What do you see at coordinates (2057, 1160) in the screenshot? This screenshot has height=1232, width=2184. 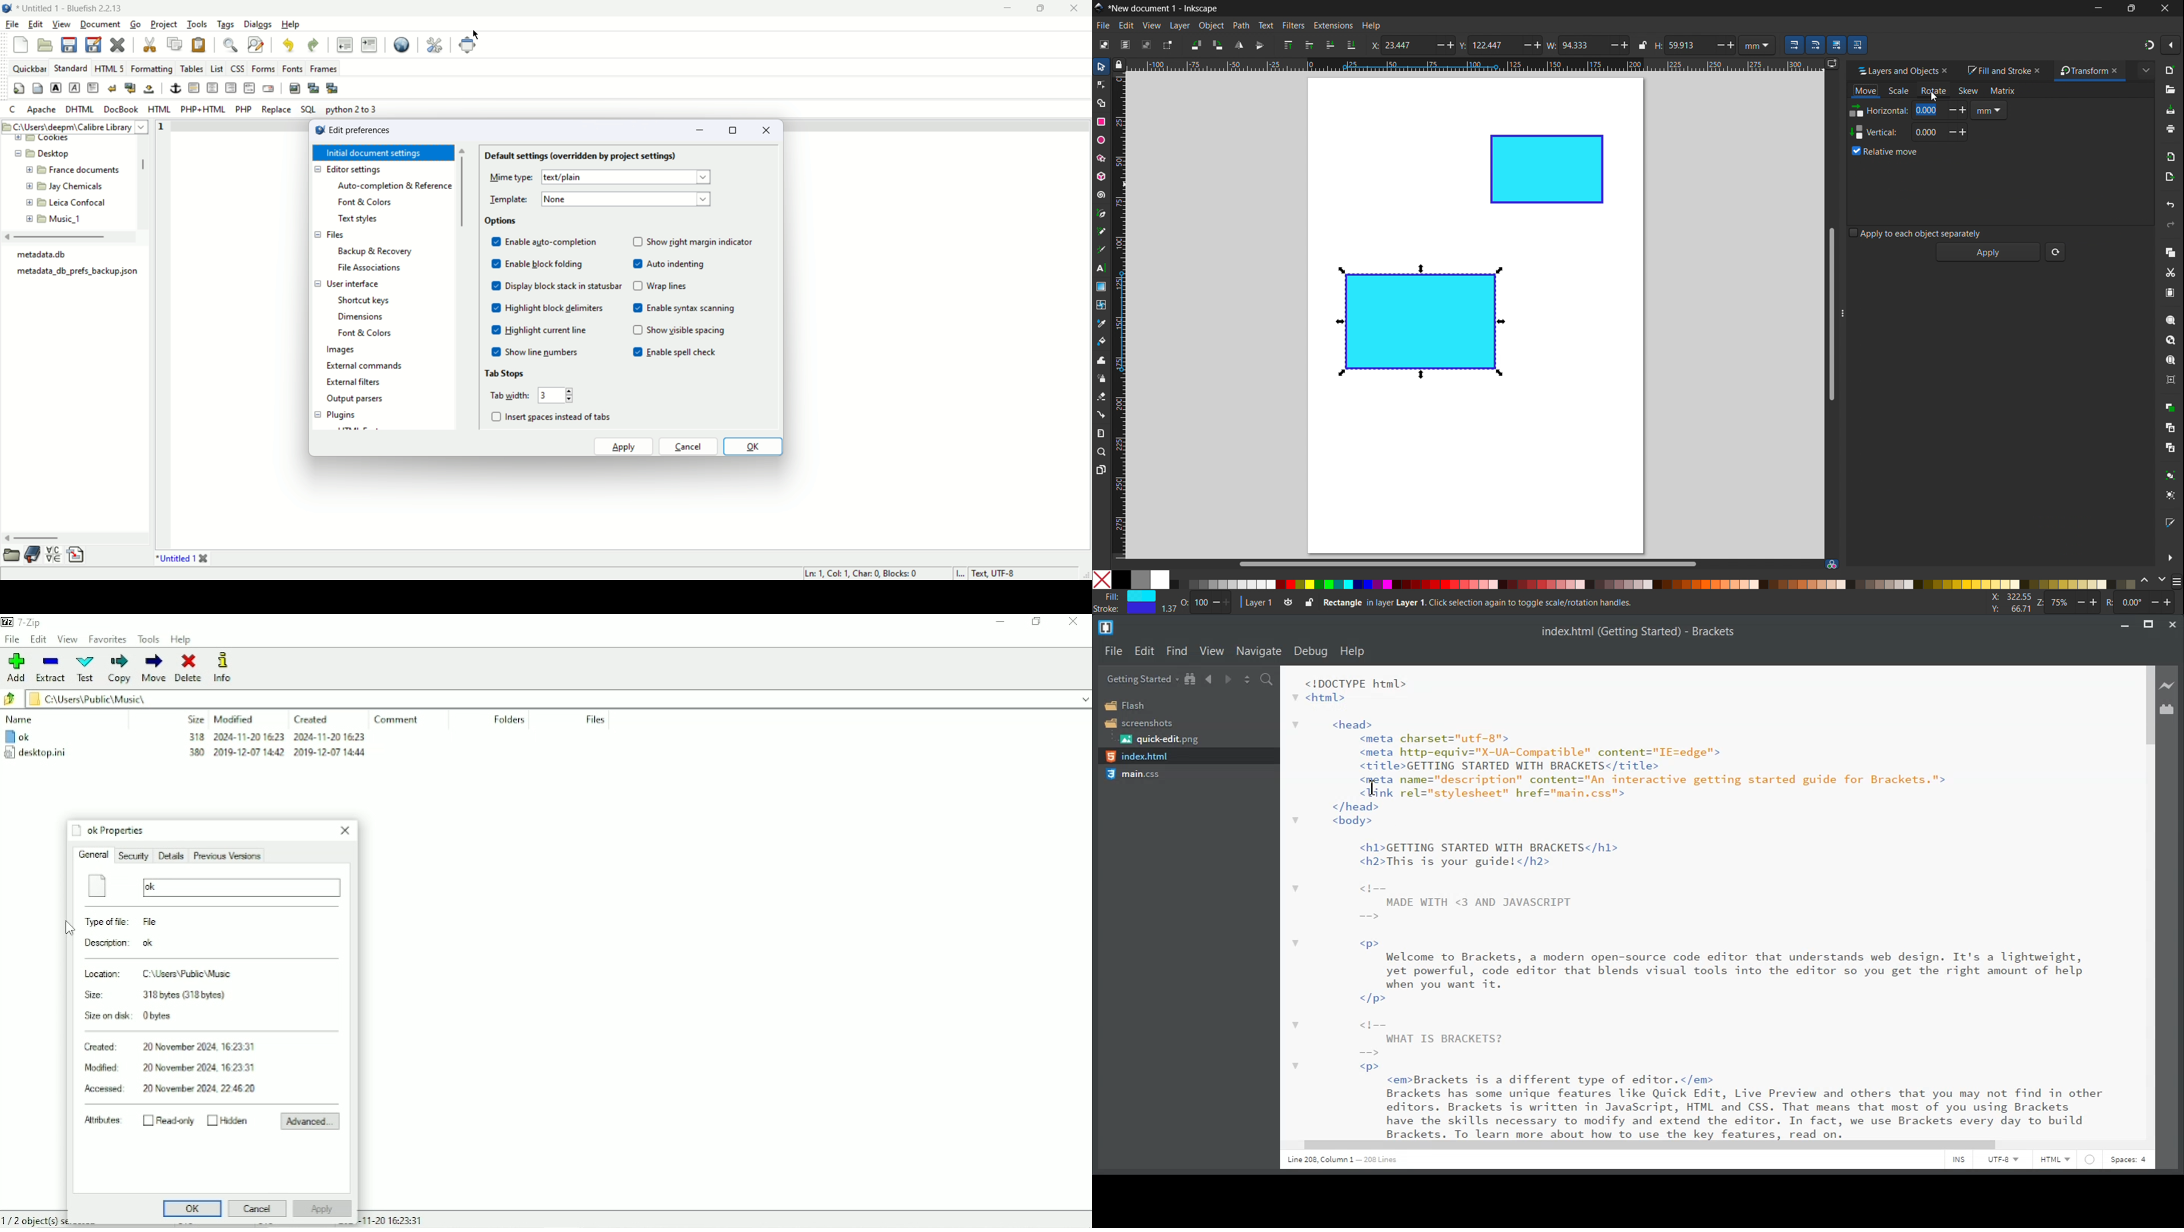 I see `HTML` at bounding box center [2057, 1160].